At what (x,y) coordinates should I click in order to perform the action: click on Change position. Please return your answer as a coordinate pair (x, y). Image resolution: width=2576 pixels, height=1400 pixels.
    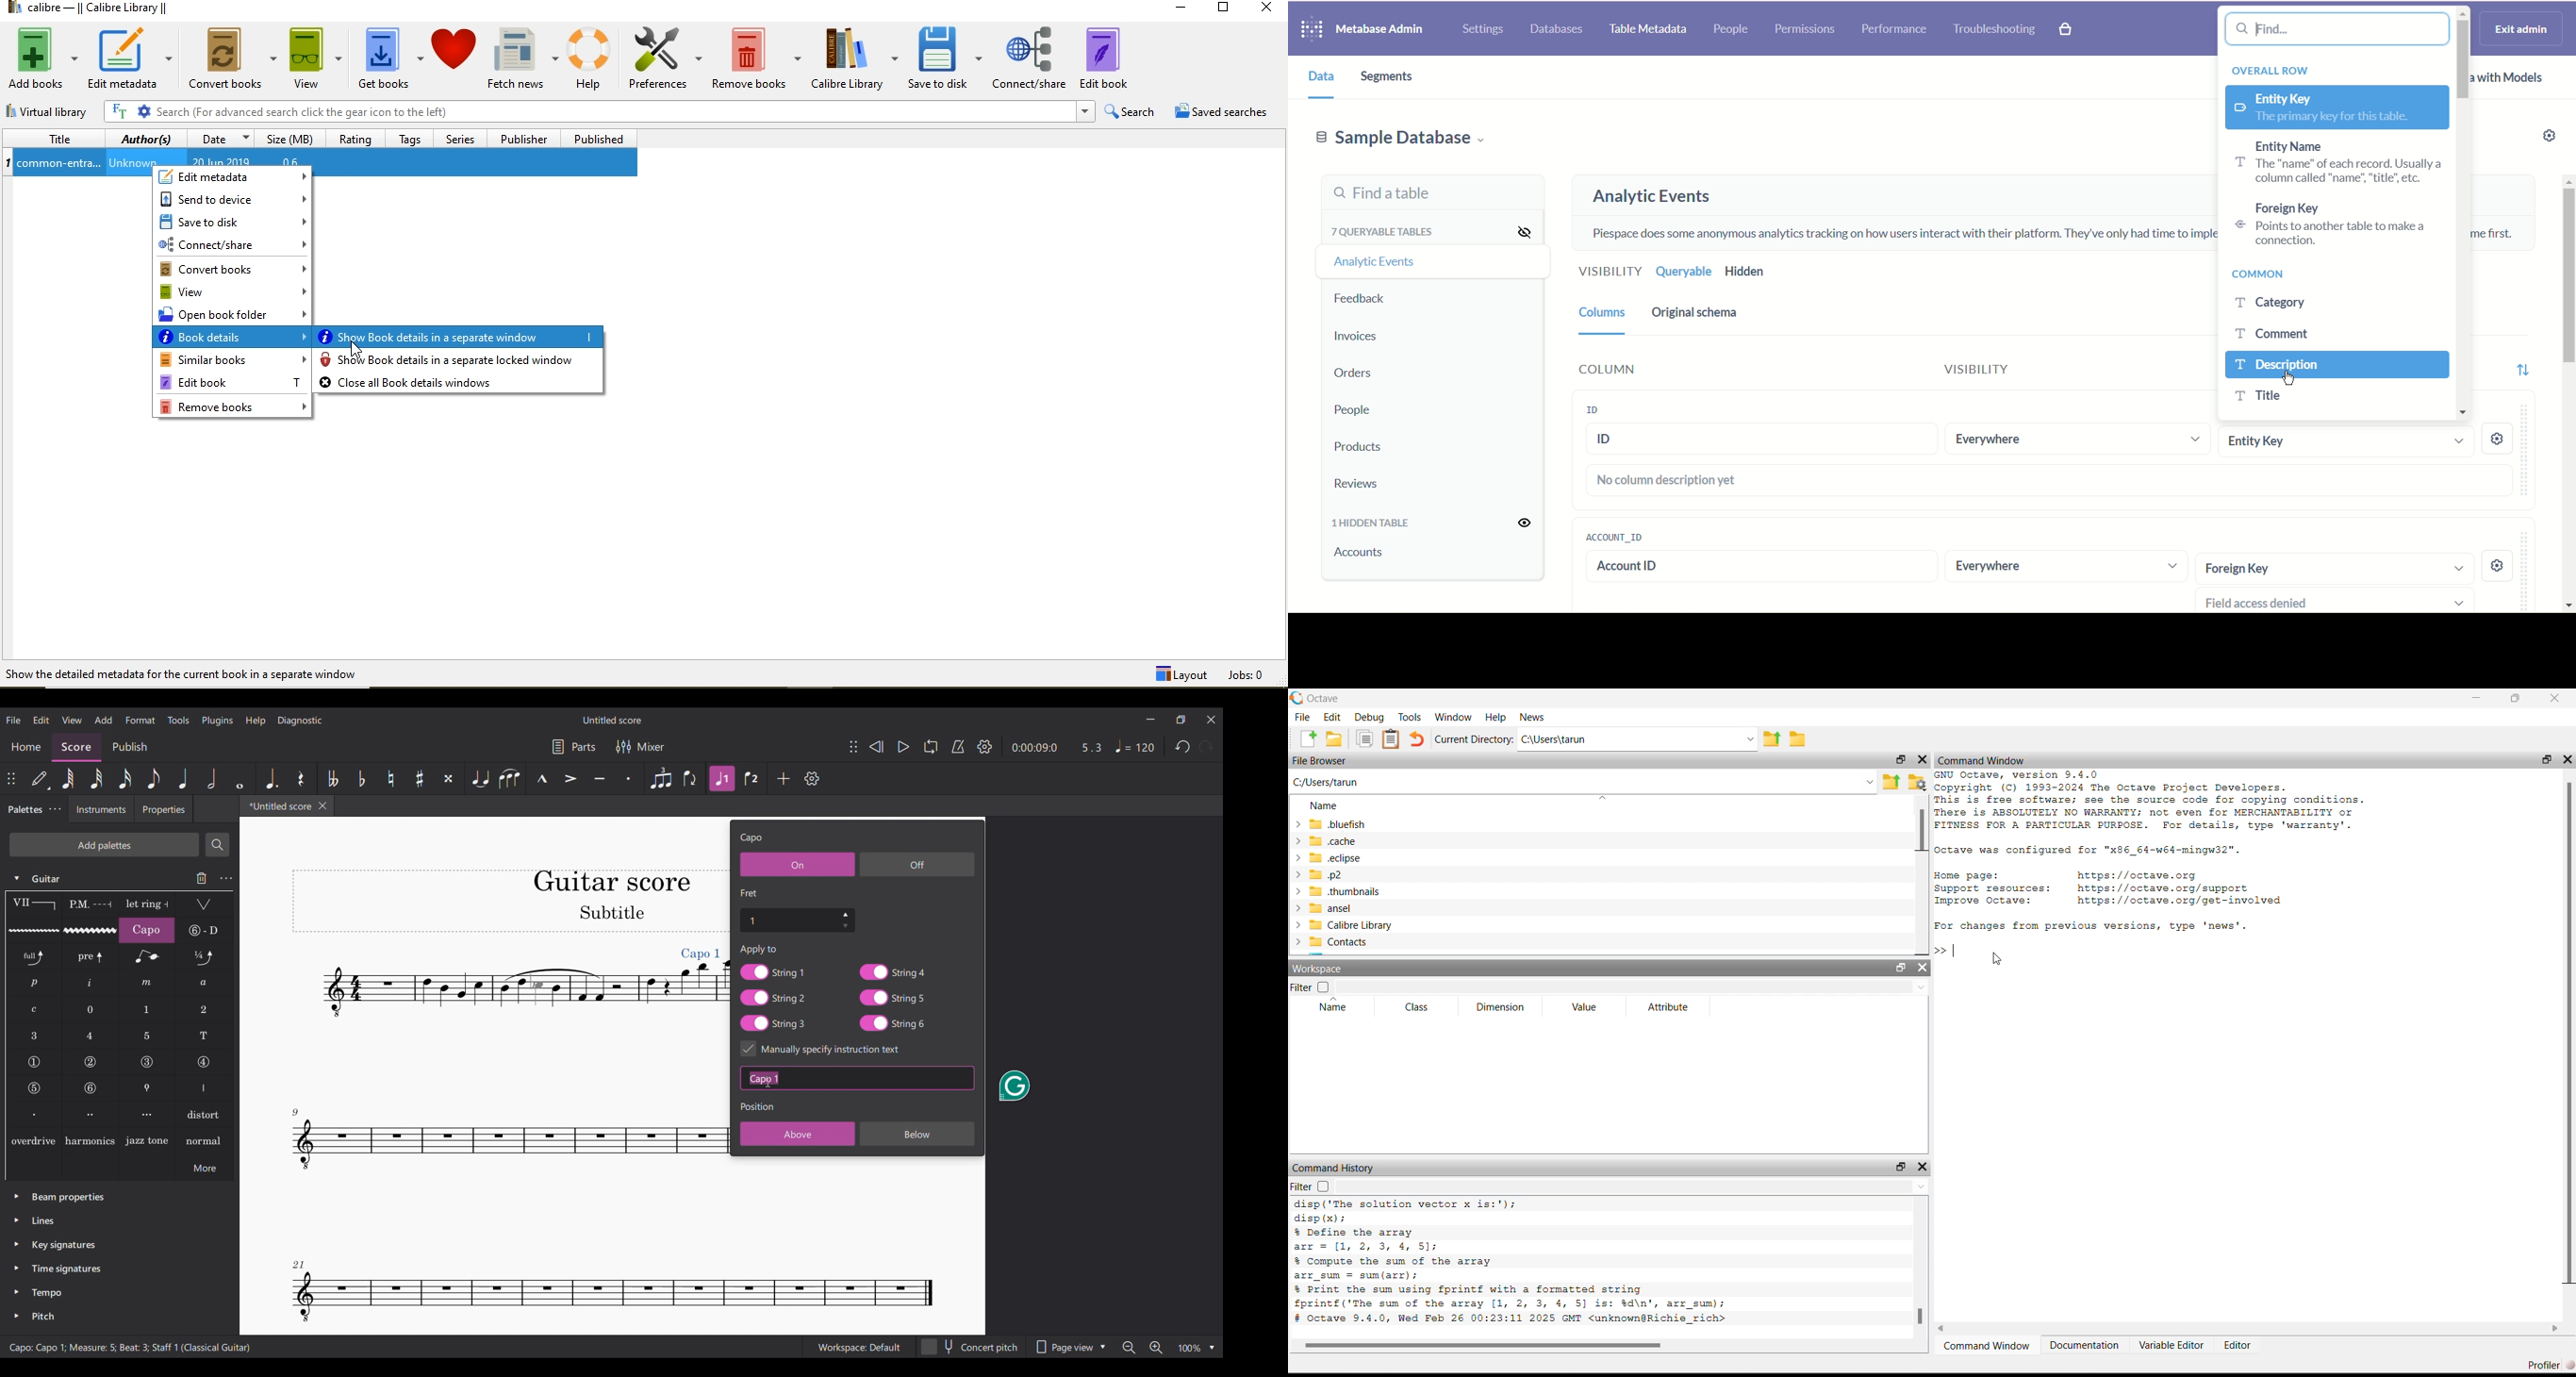
    Looking at the image, I should click on (11, 778).